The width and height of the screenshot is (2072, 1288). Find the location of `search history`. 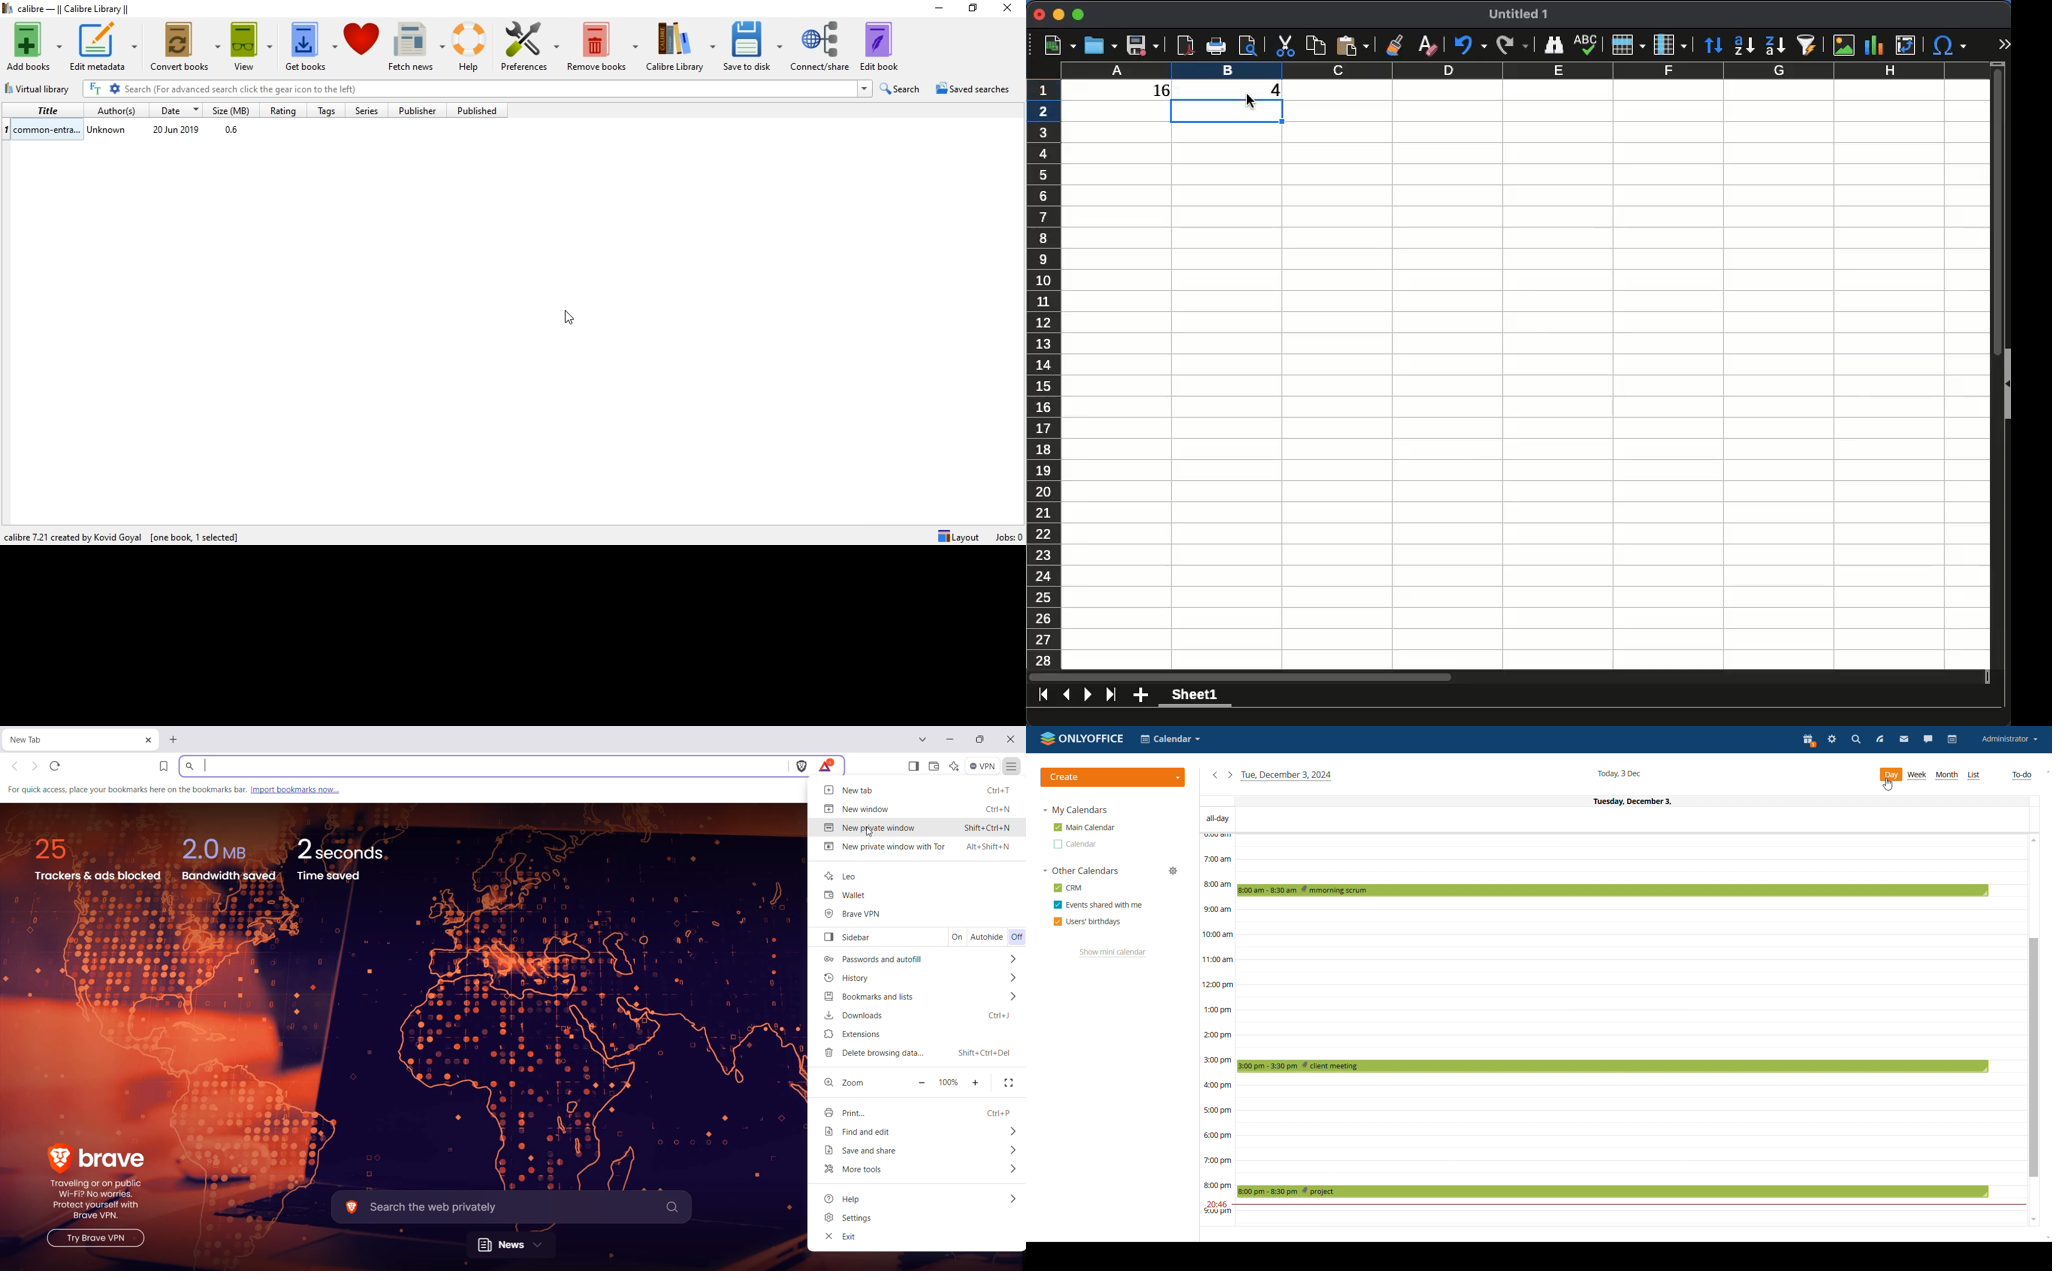

search history is located at coordinates (865, 89).